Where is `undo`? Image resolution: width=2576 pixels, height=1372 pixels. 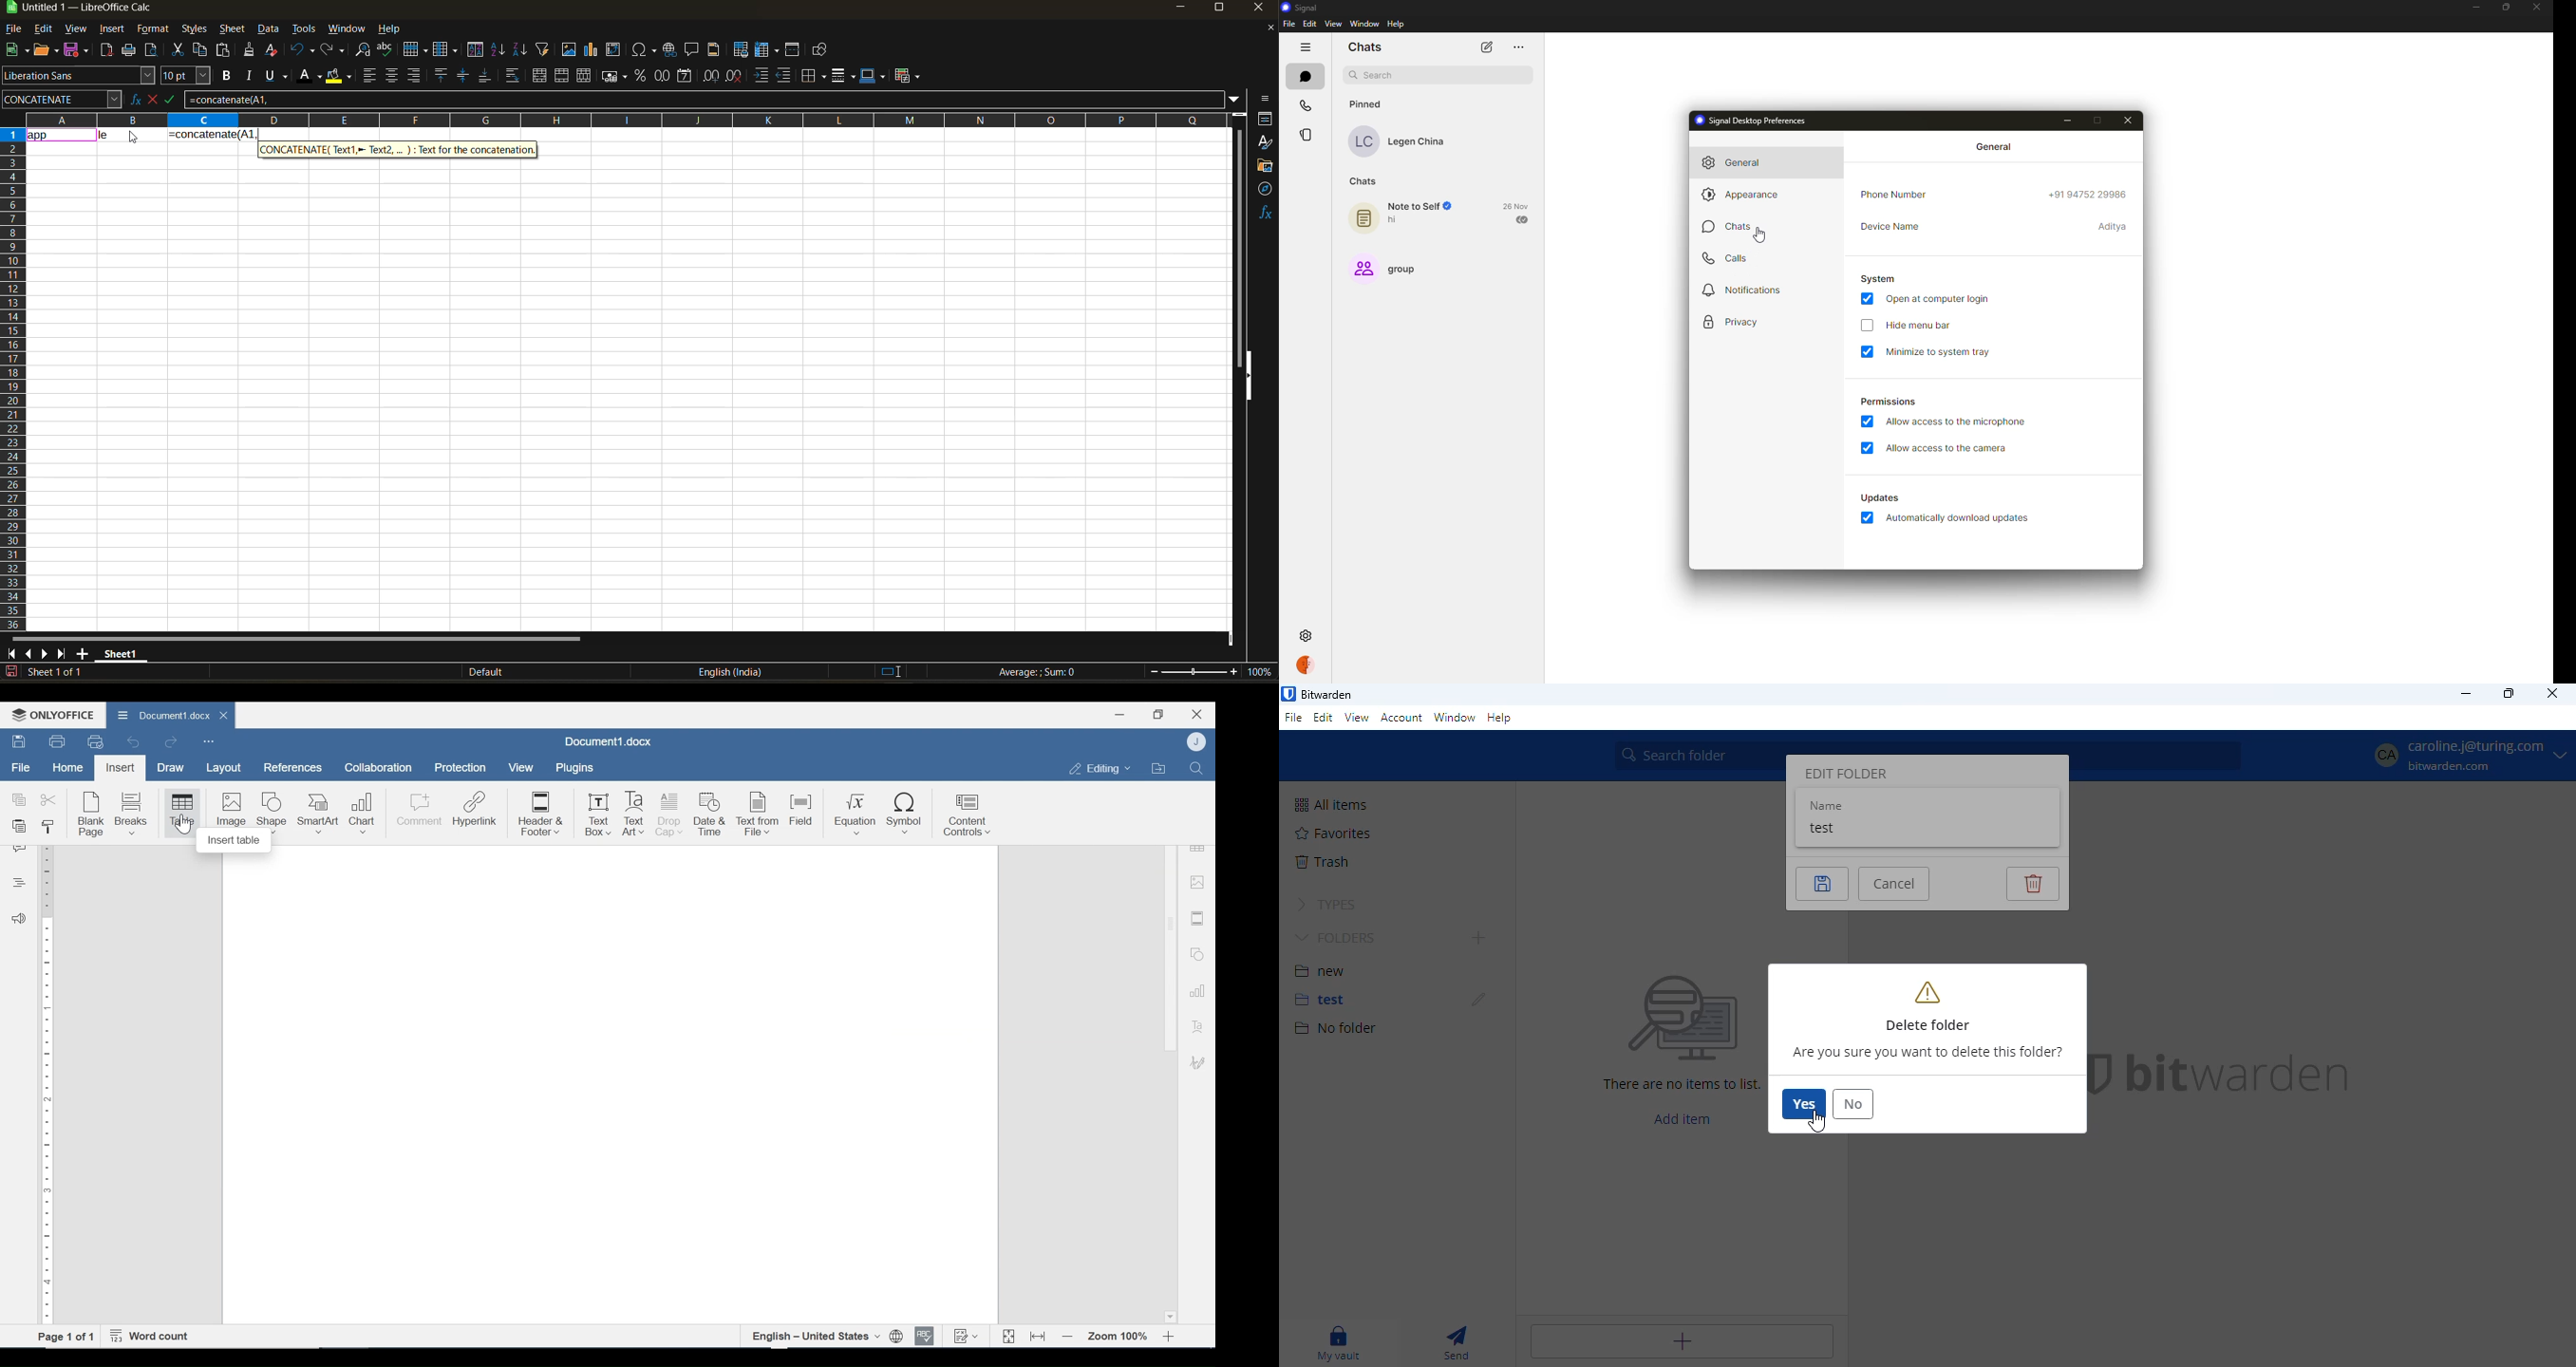
undo is located at coordinates (303, 50).